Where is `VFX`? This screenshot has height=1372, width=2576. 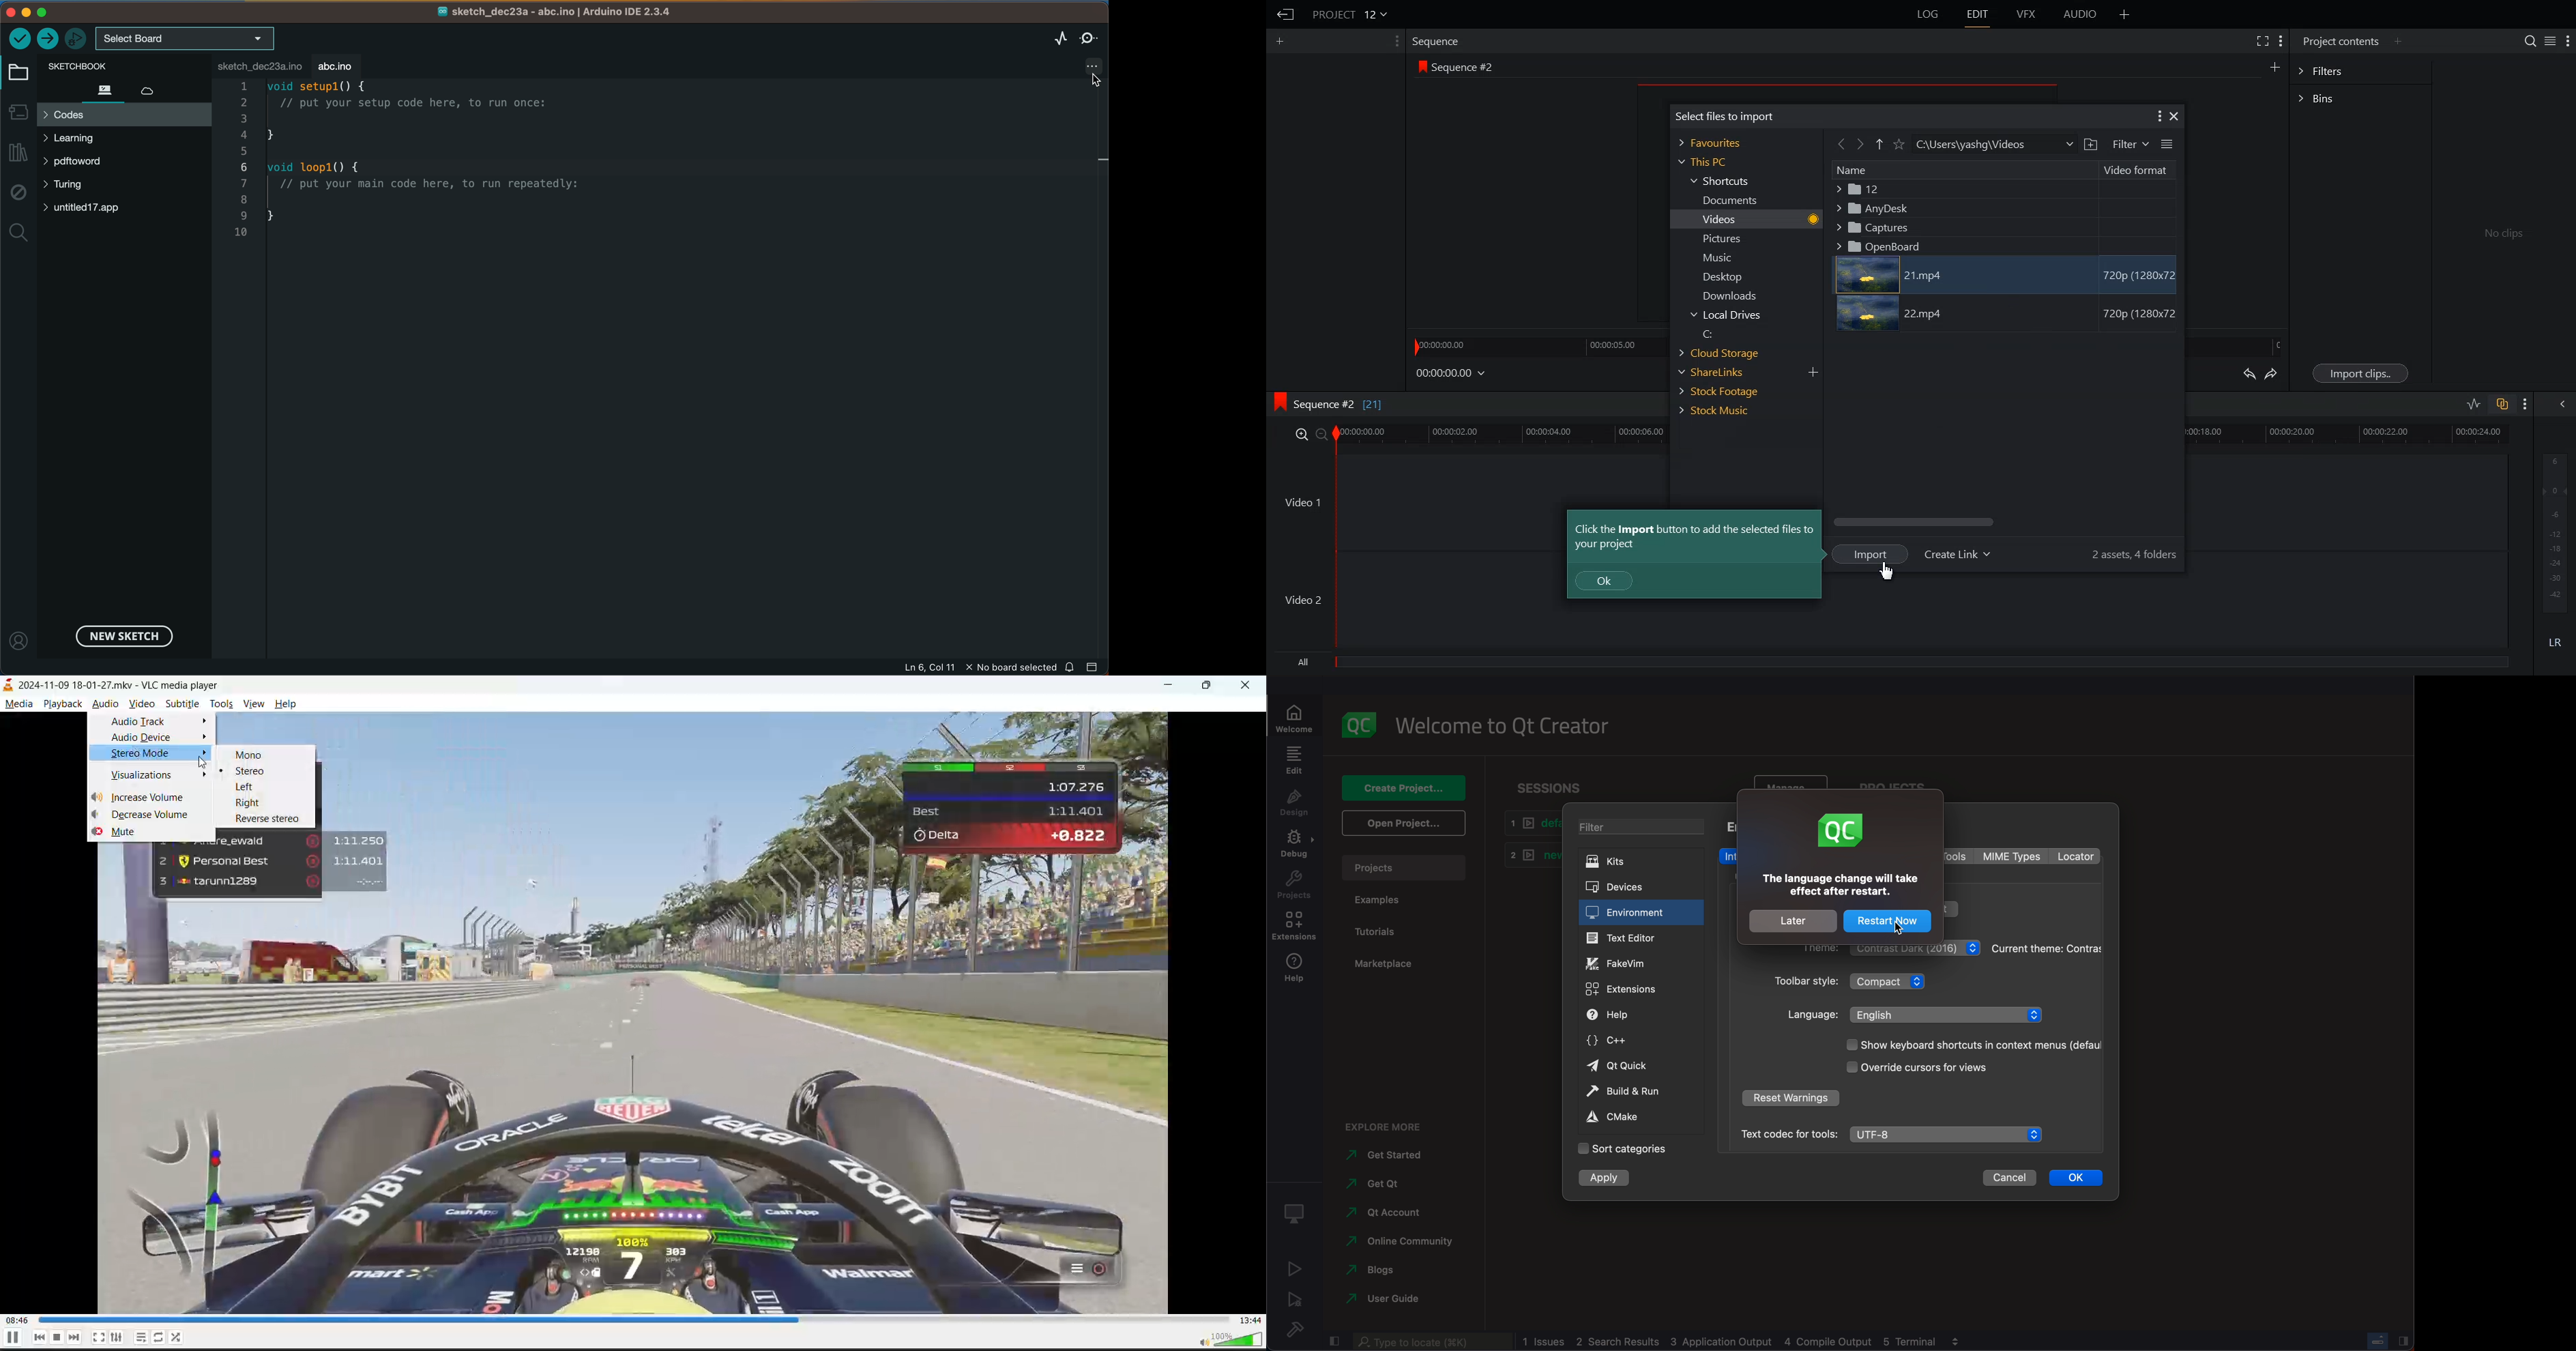 VFX is located at coordinates (2027, 14).